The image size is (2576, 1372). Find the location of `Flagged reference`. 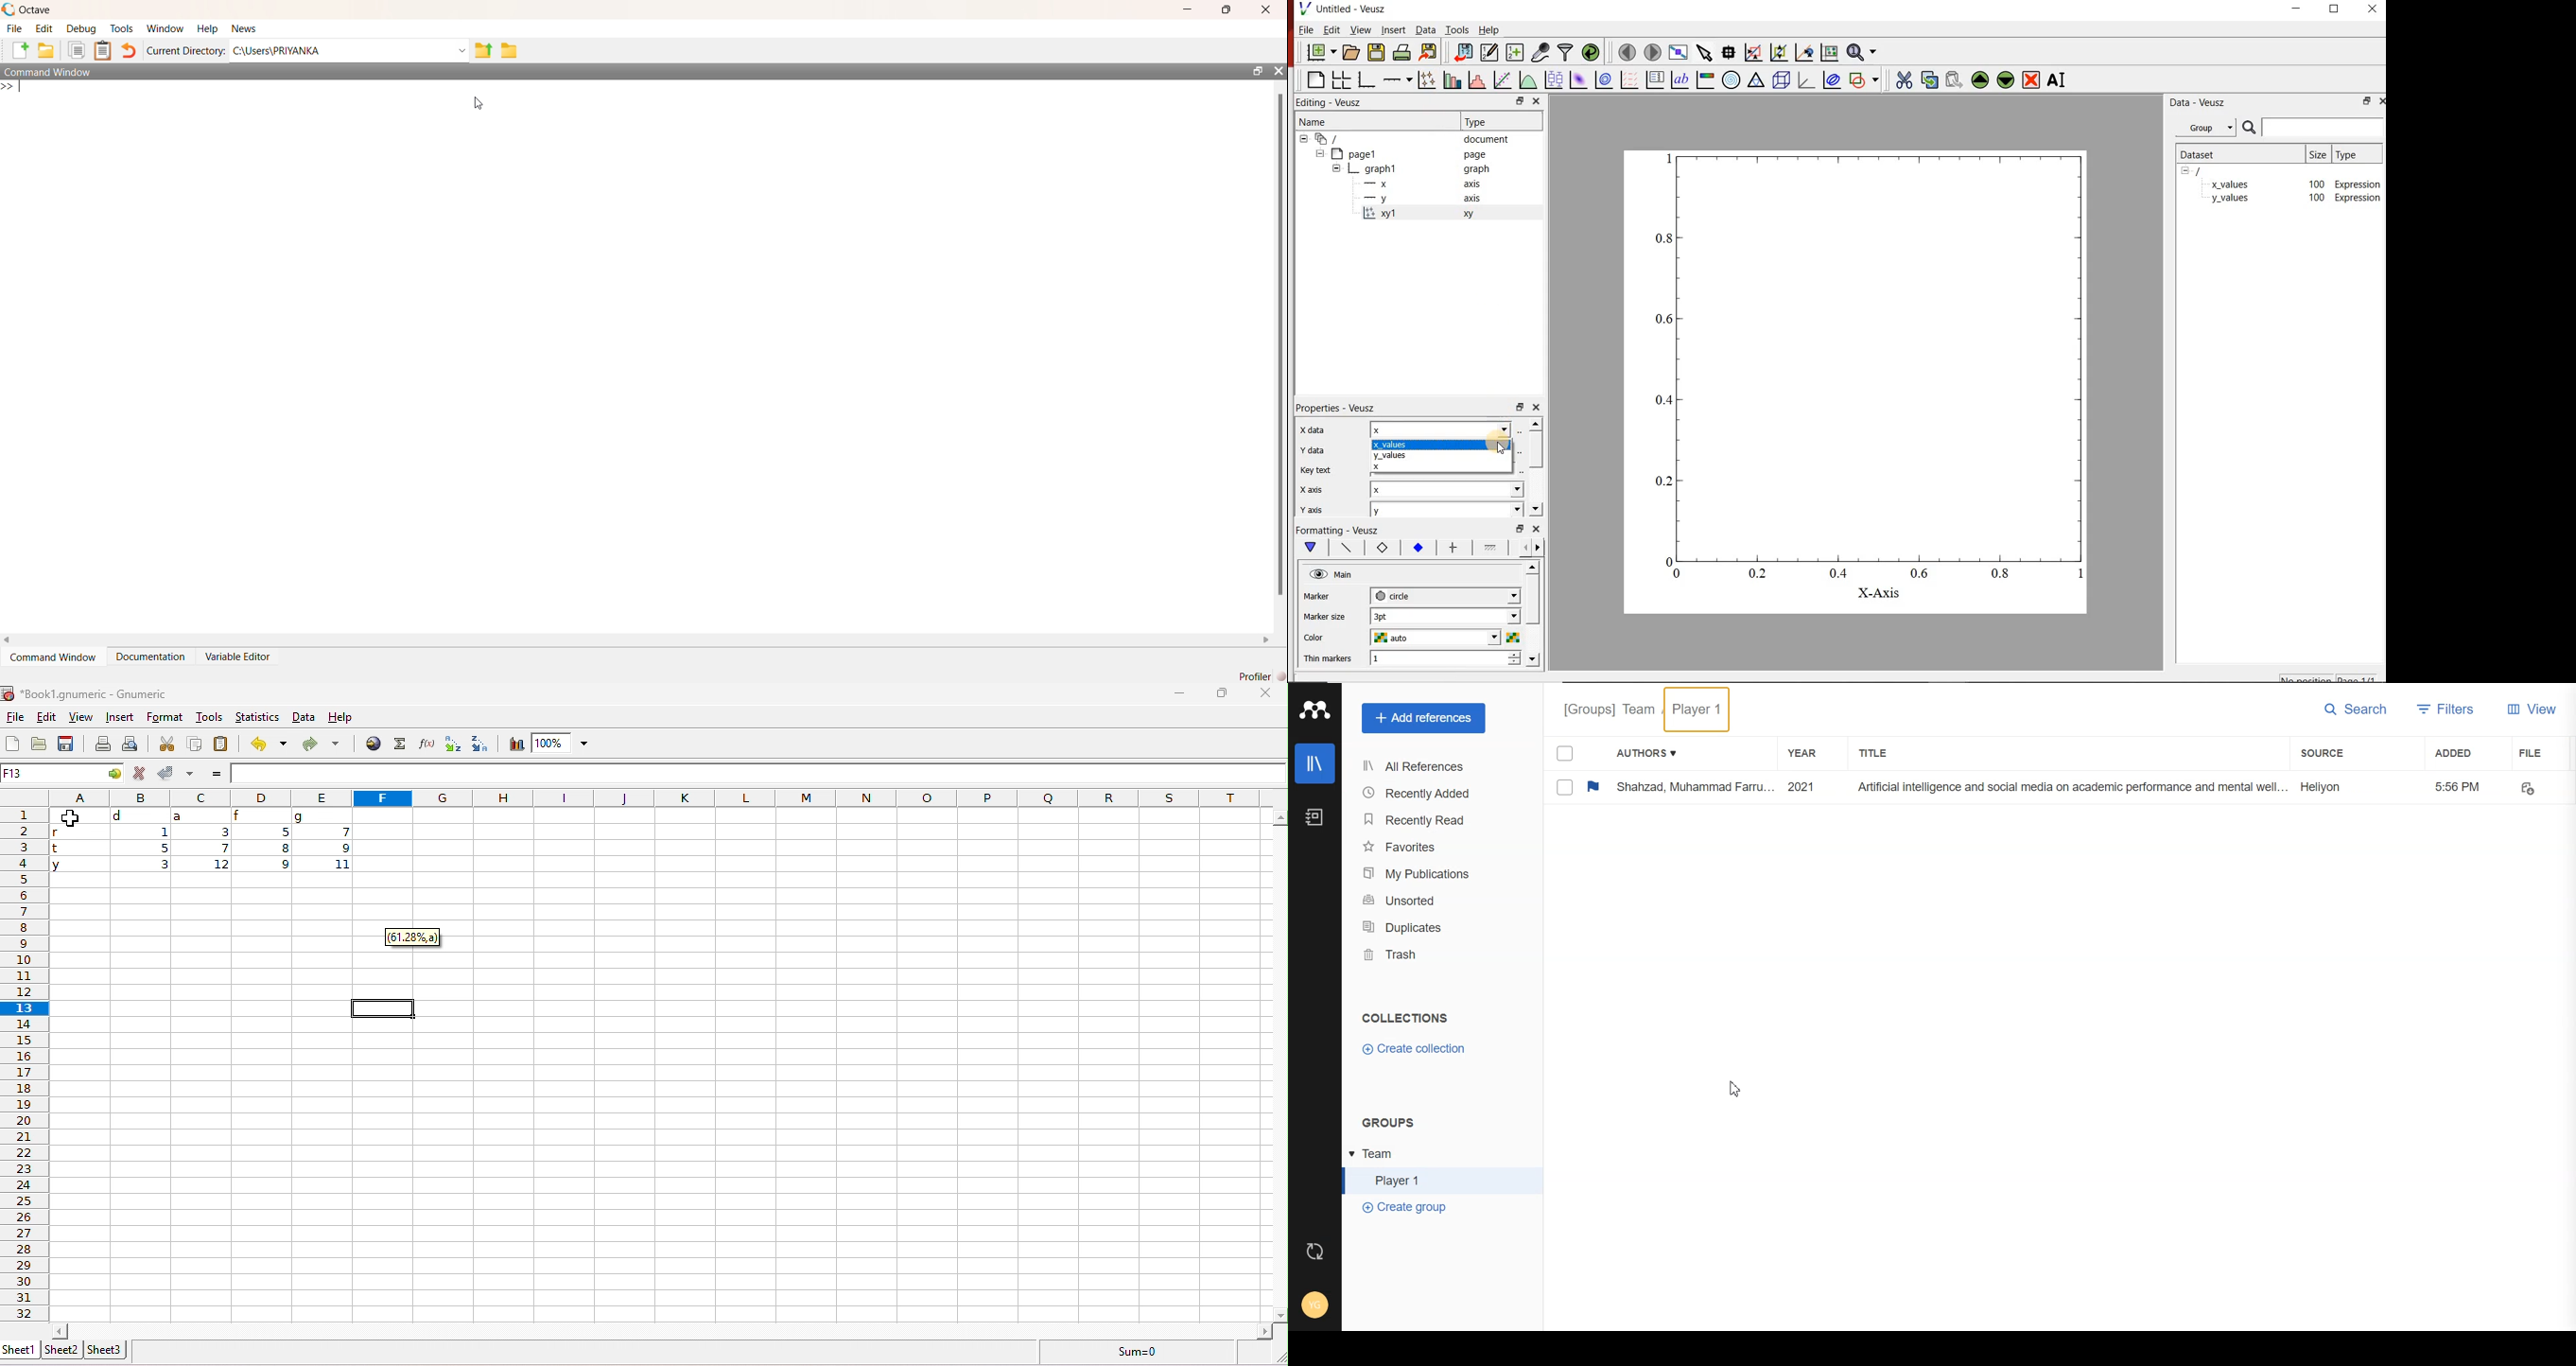

Flagged reference is located at coordinates (1593, 786).